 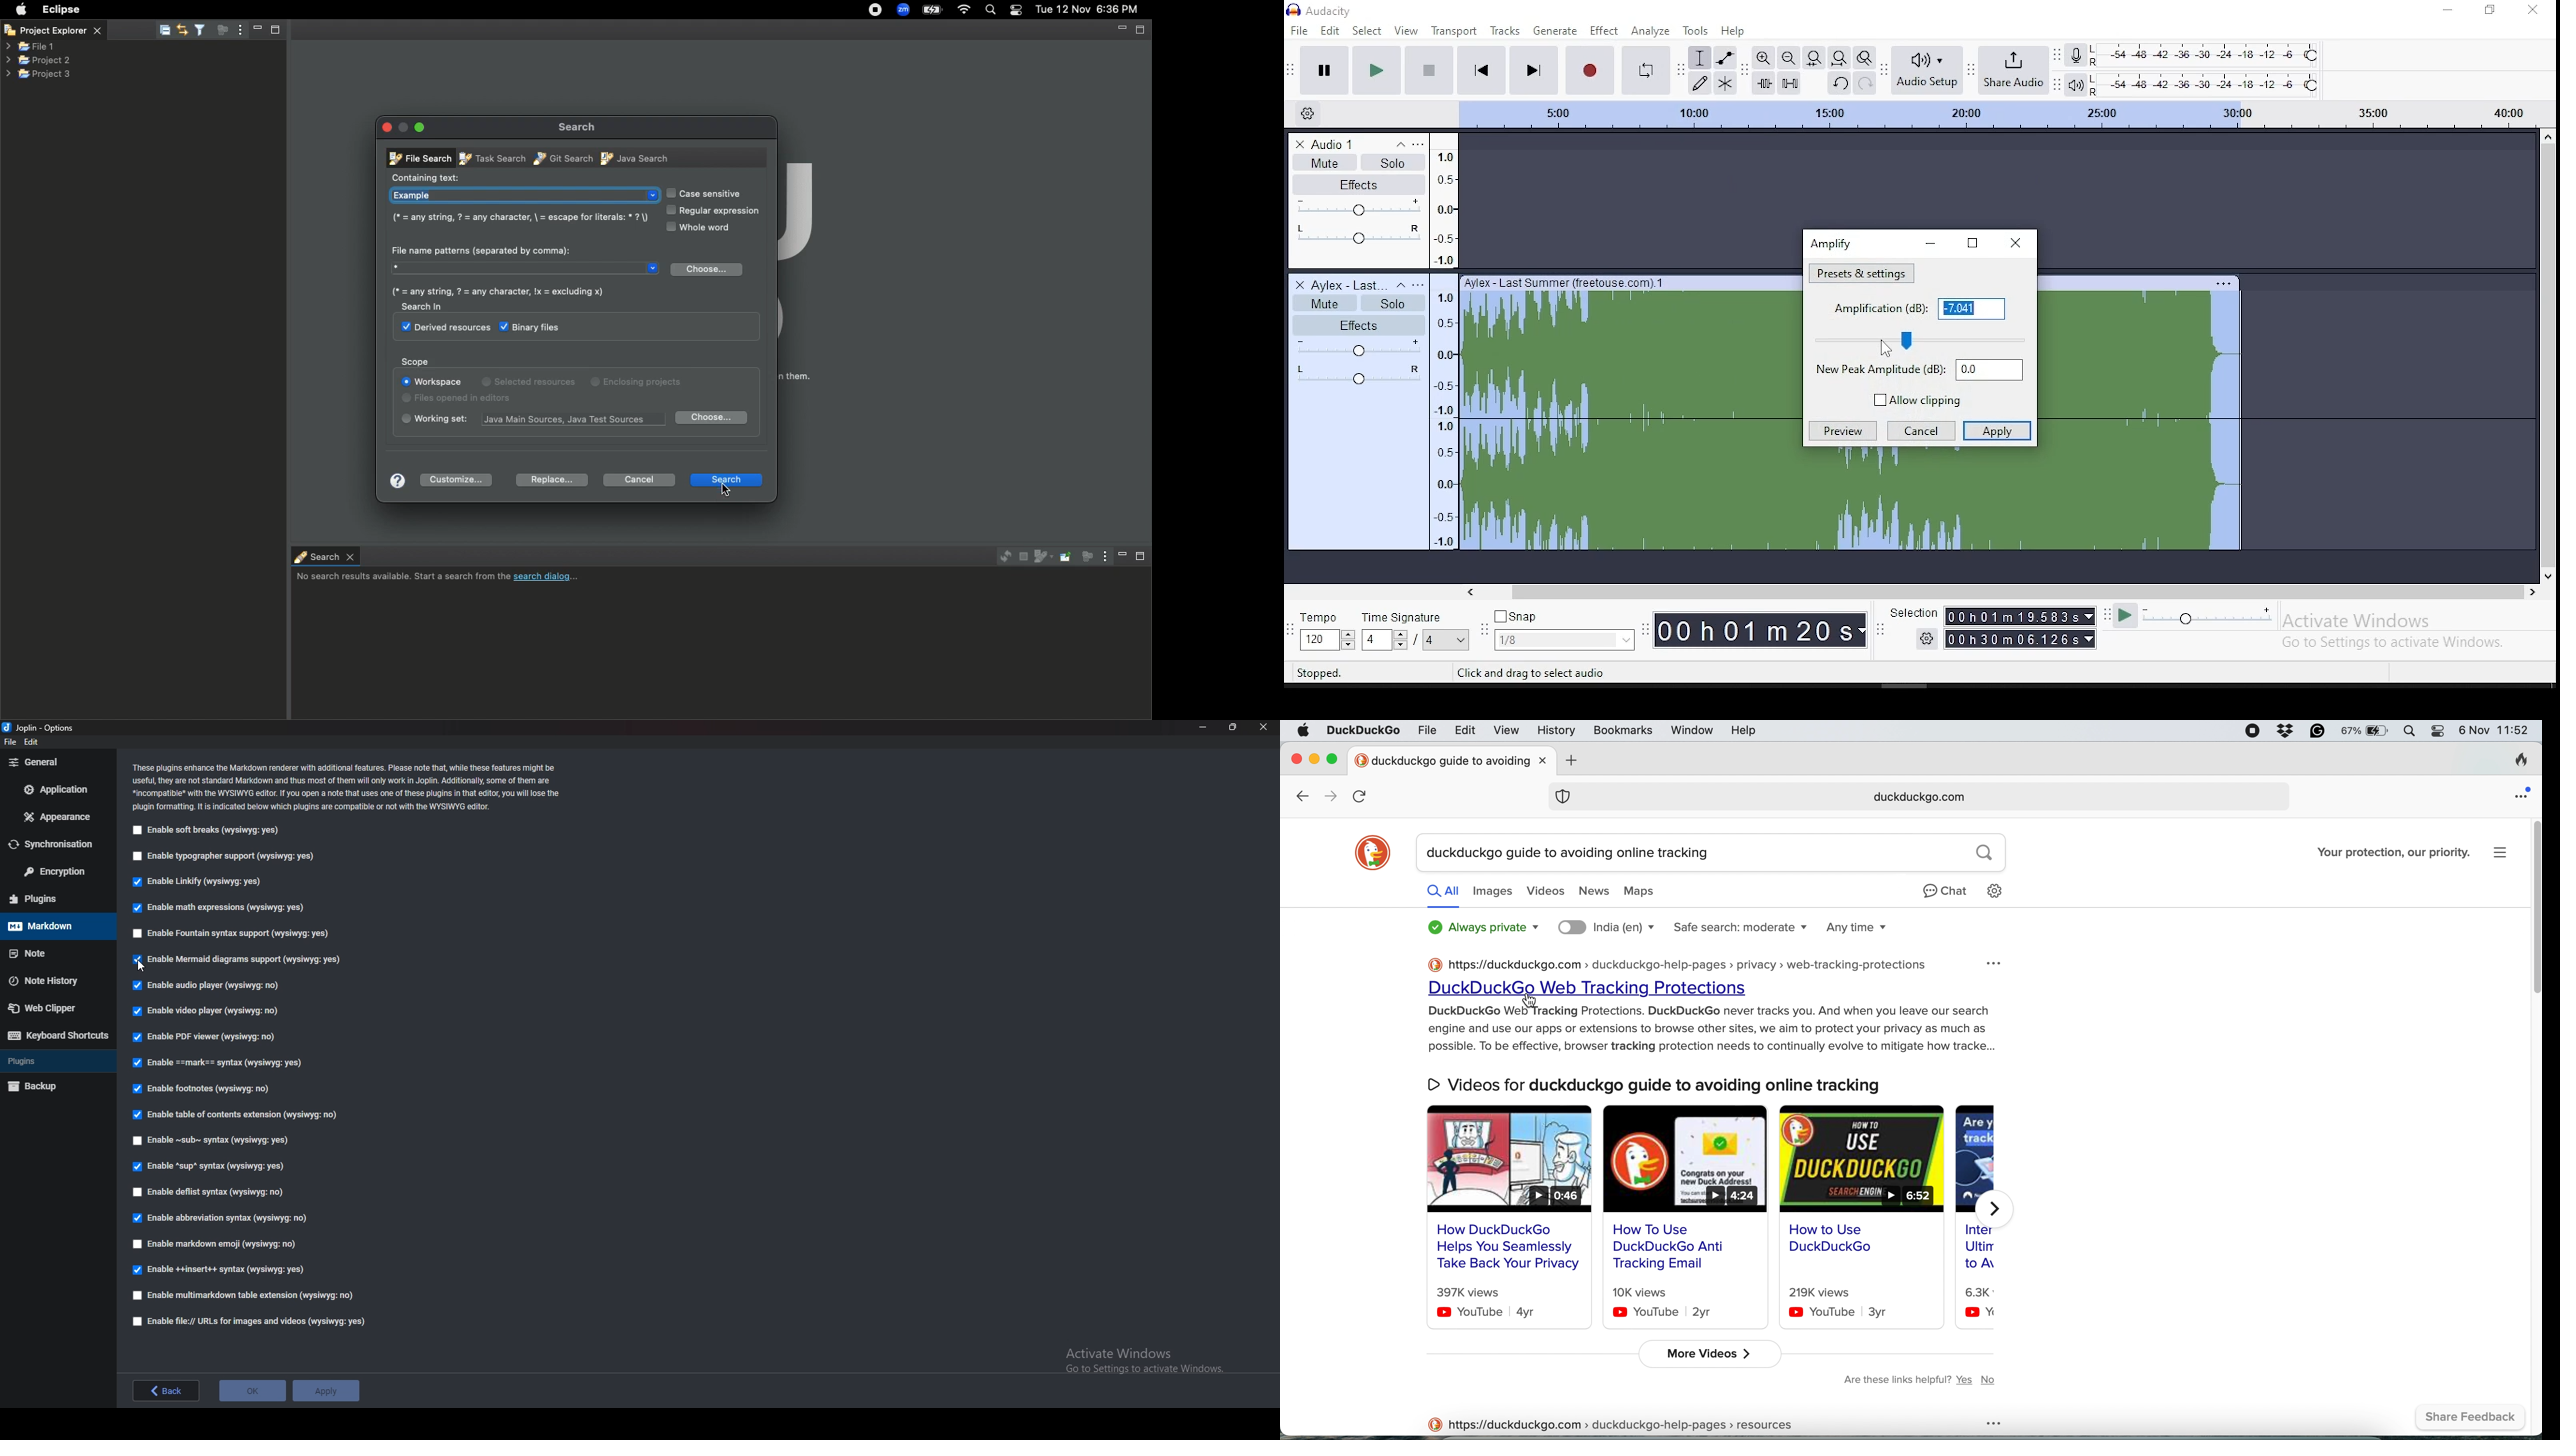 What do you see at coordinates (1733, 31) in the screenshot?
I see `help` at bounding box center [1733, 31].